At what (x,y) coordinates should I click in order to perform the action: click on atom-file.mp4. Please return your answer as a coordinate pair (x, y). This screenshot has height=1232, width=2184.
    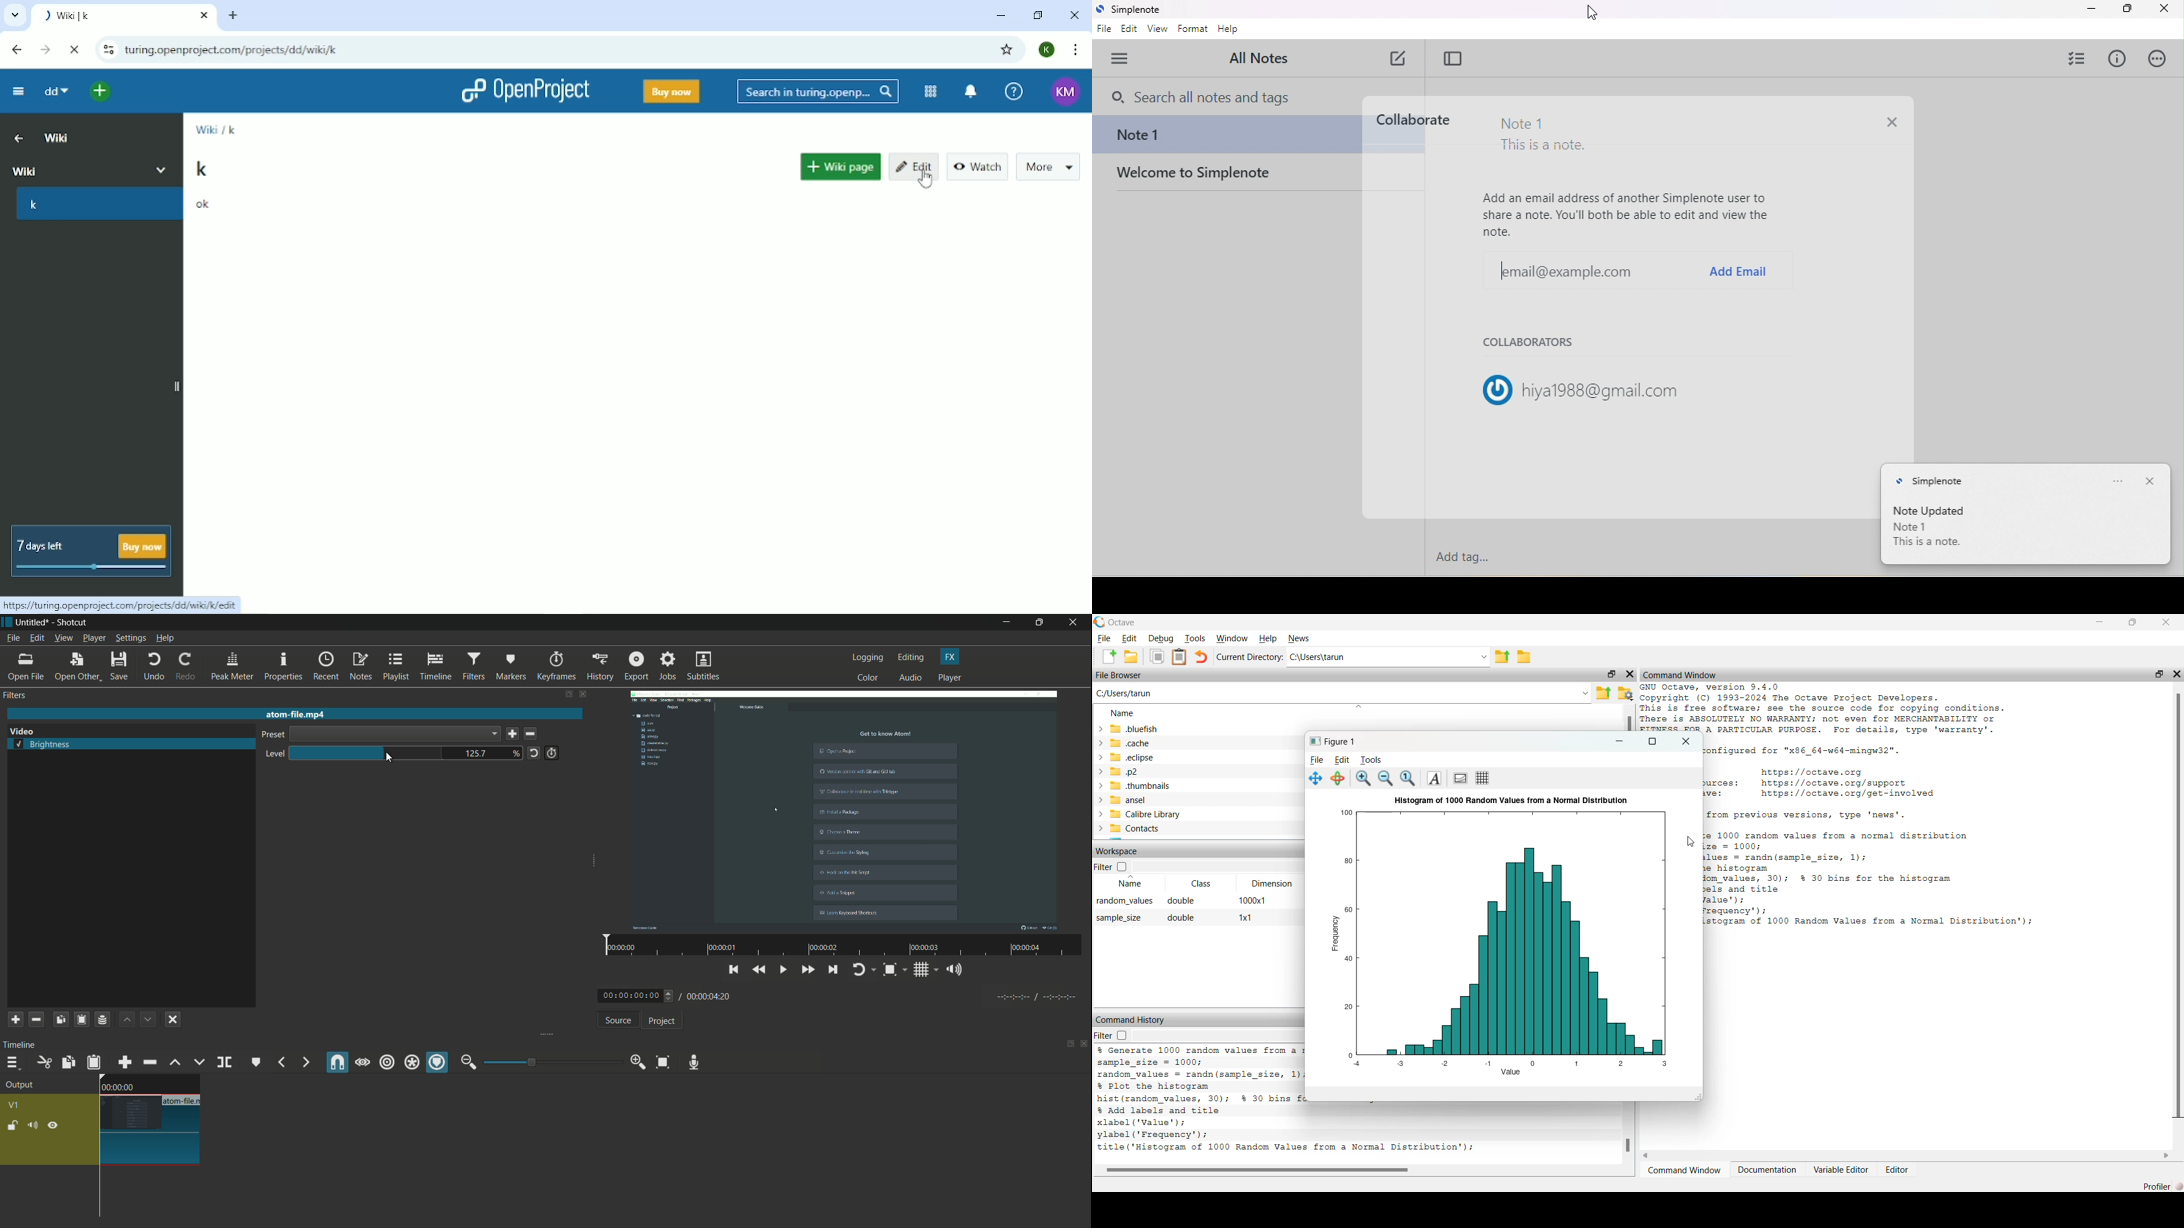
    Looking at the image, I should click on (294, 713).